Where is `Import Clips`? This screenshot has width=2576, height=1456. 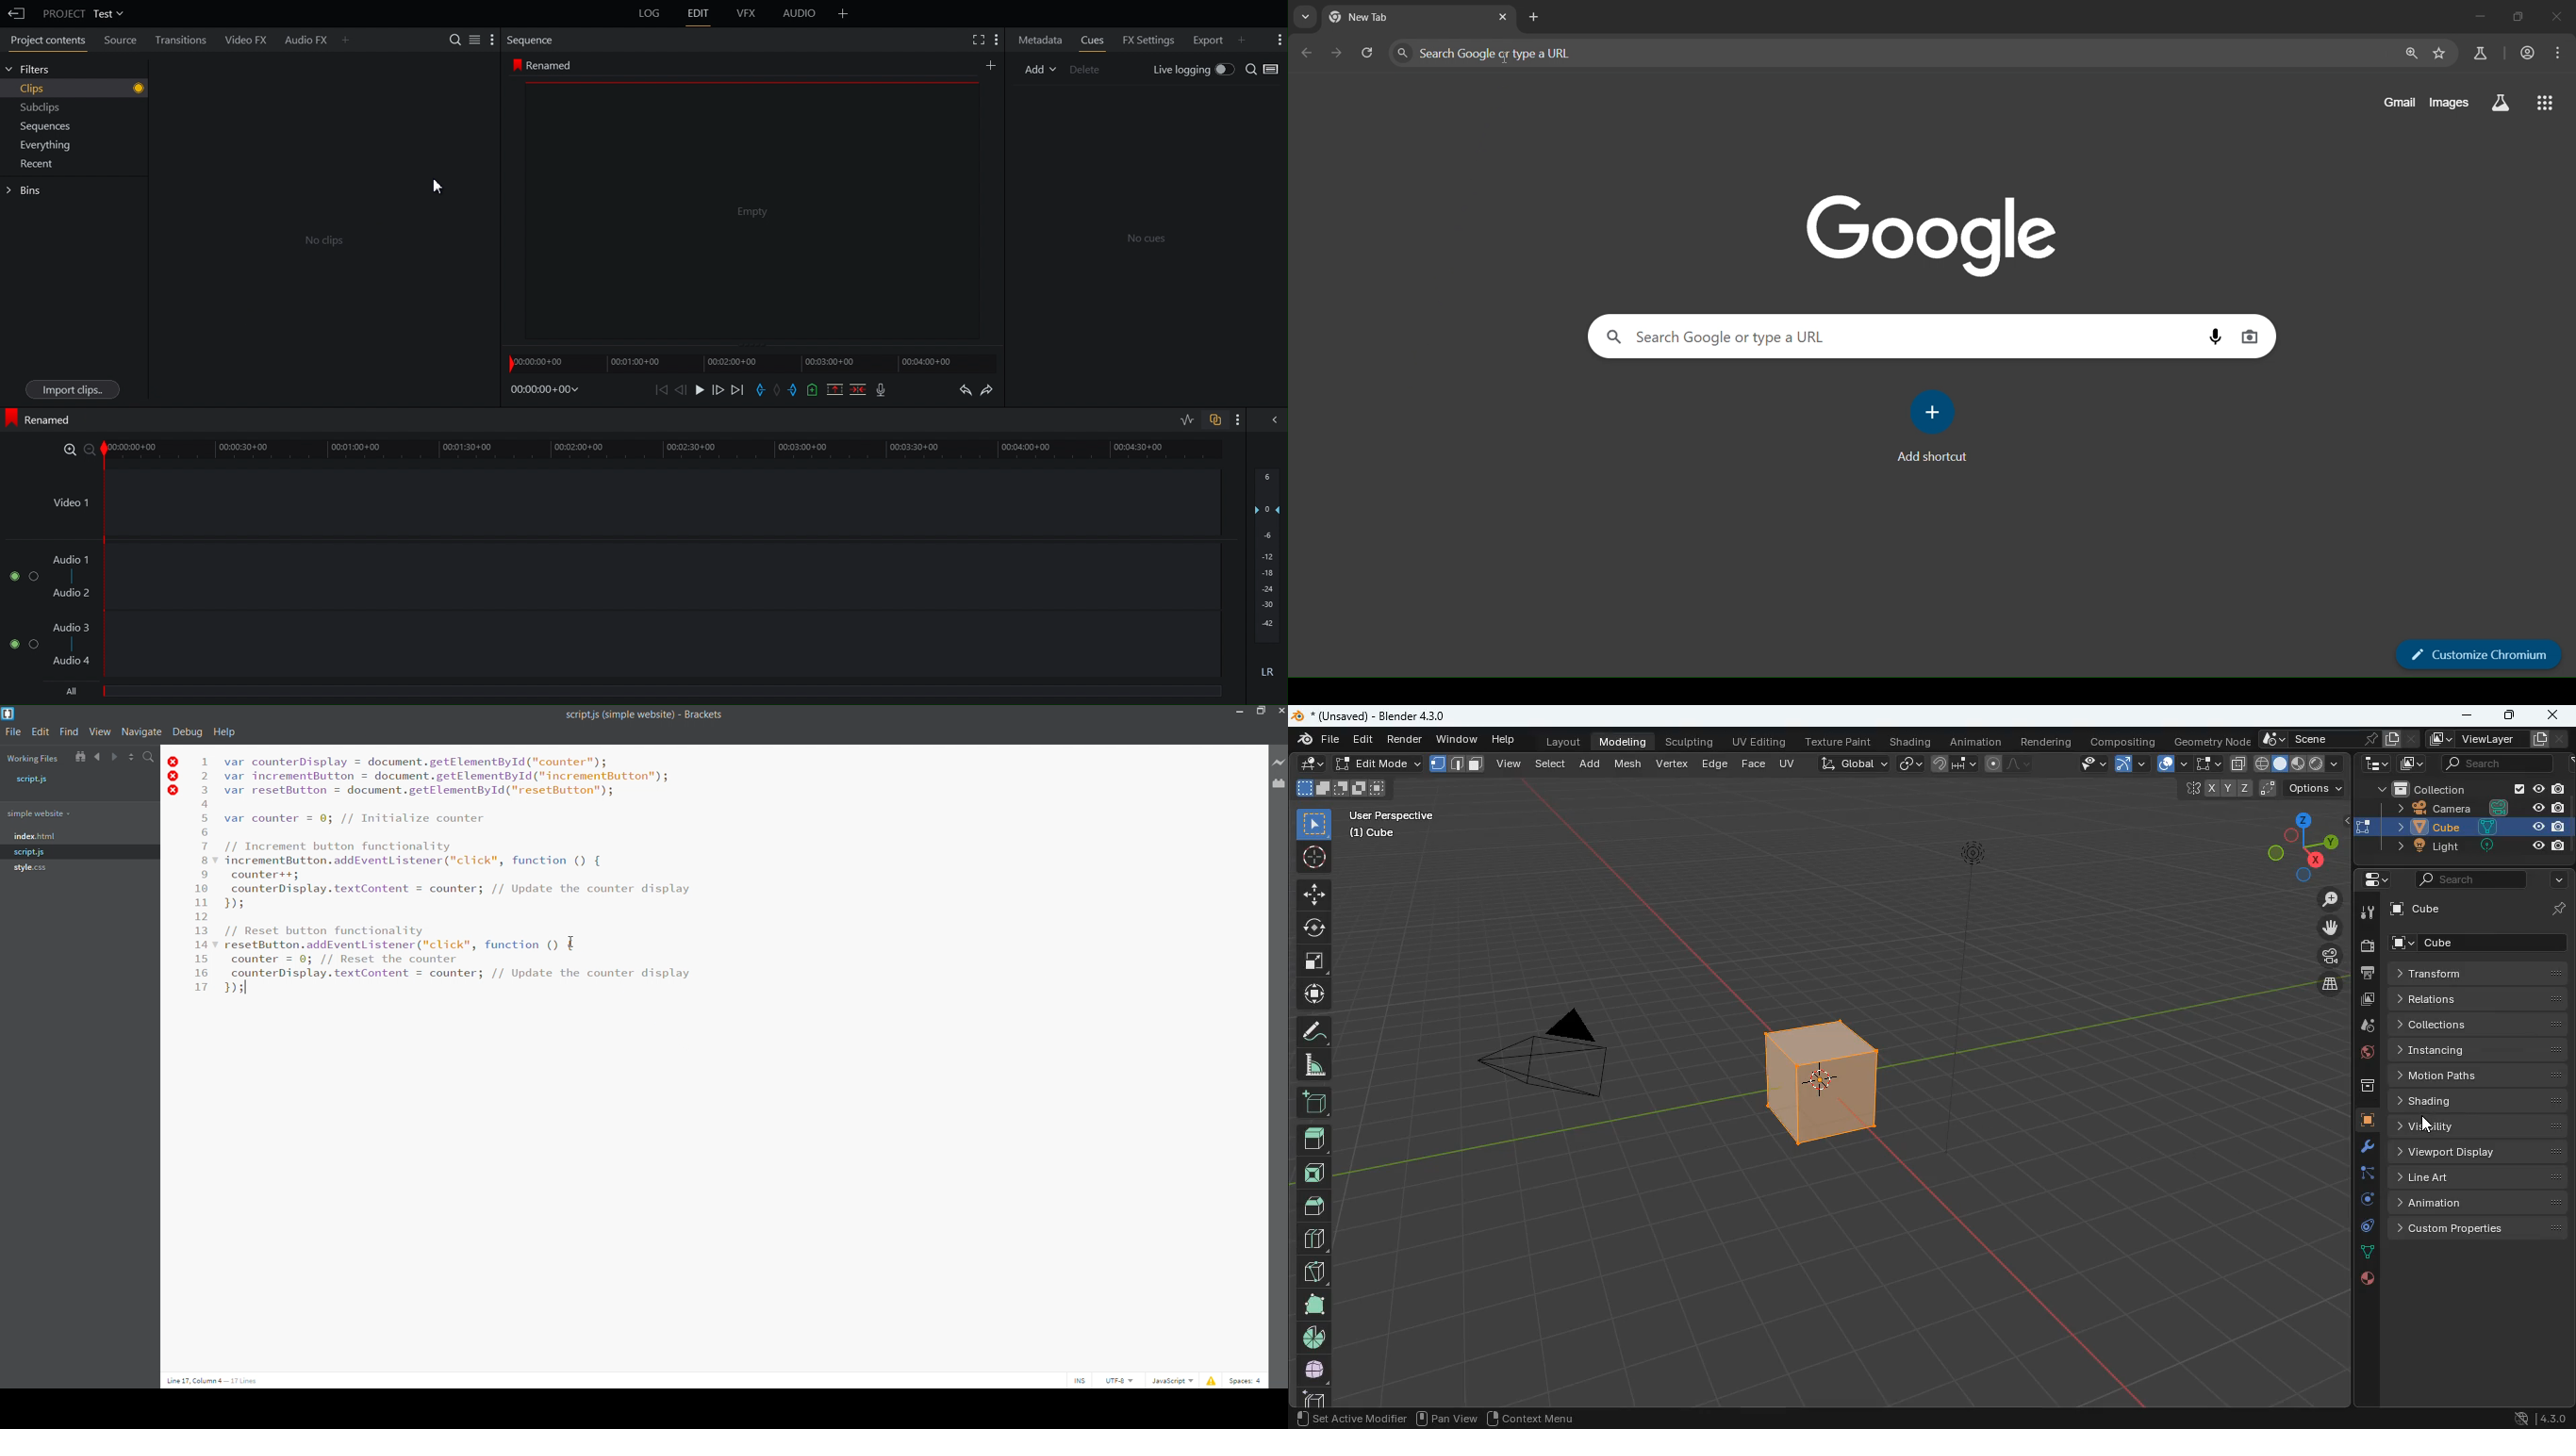
Import Clips is located at coordinates (72, 390).